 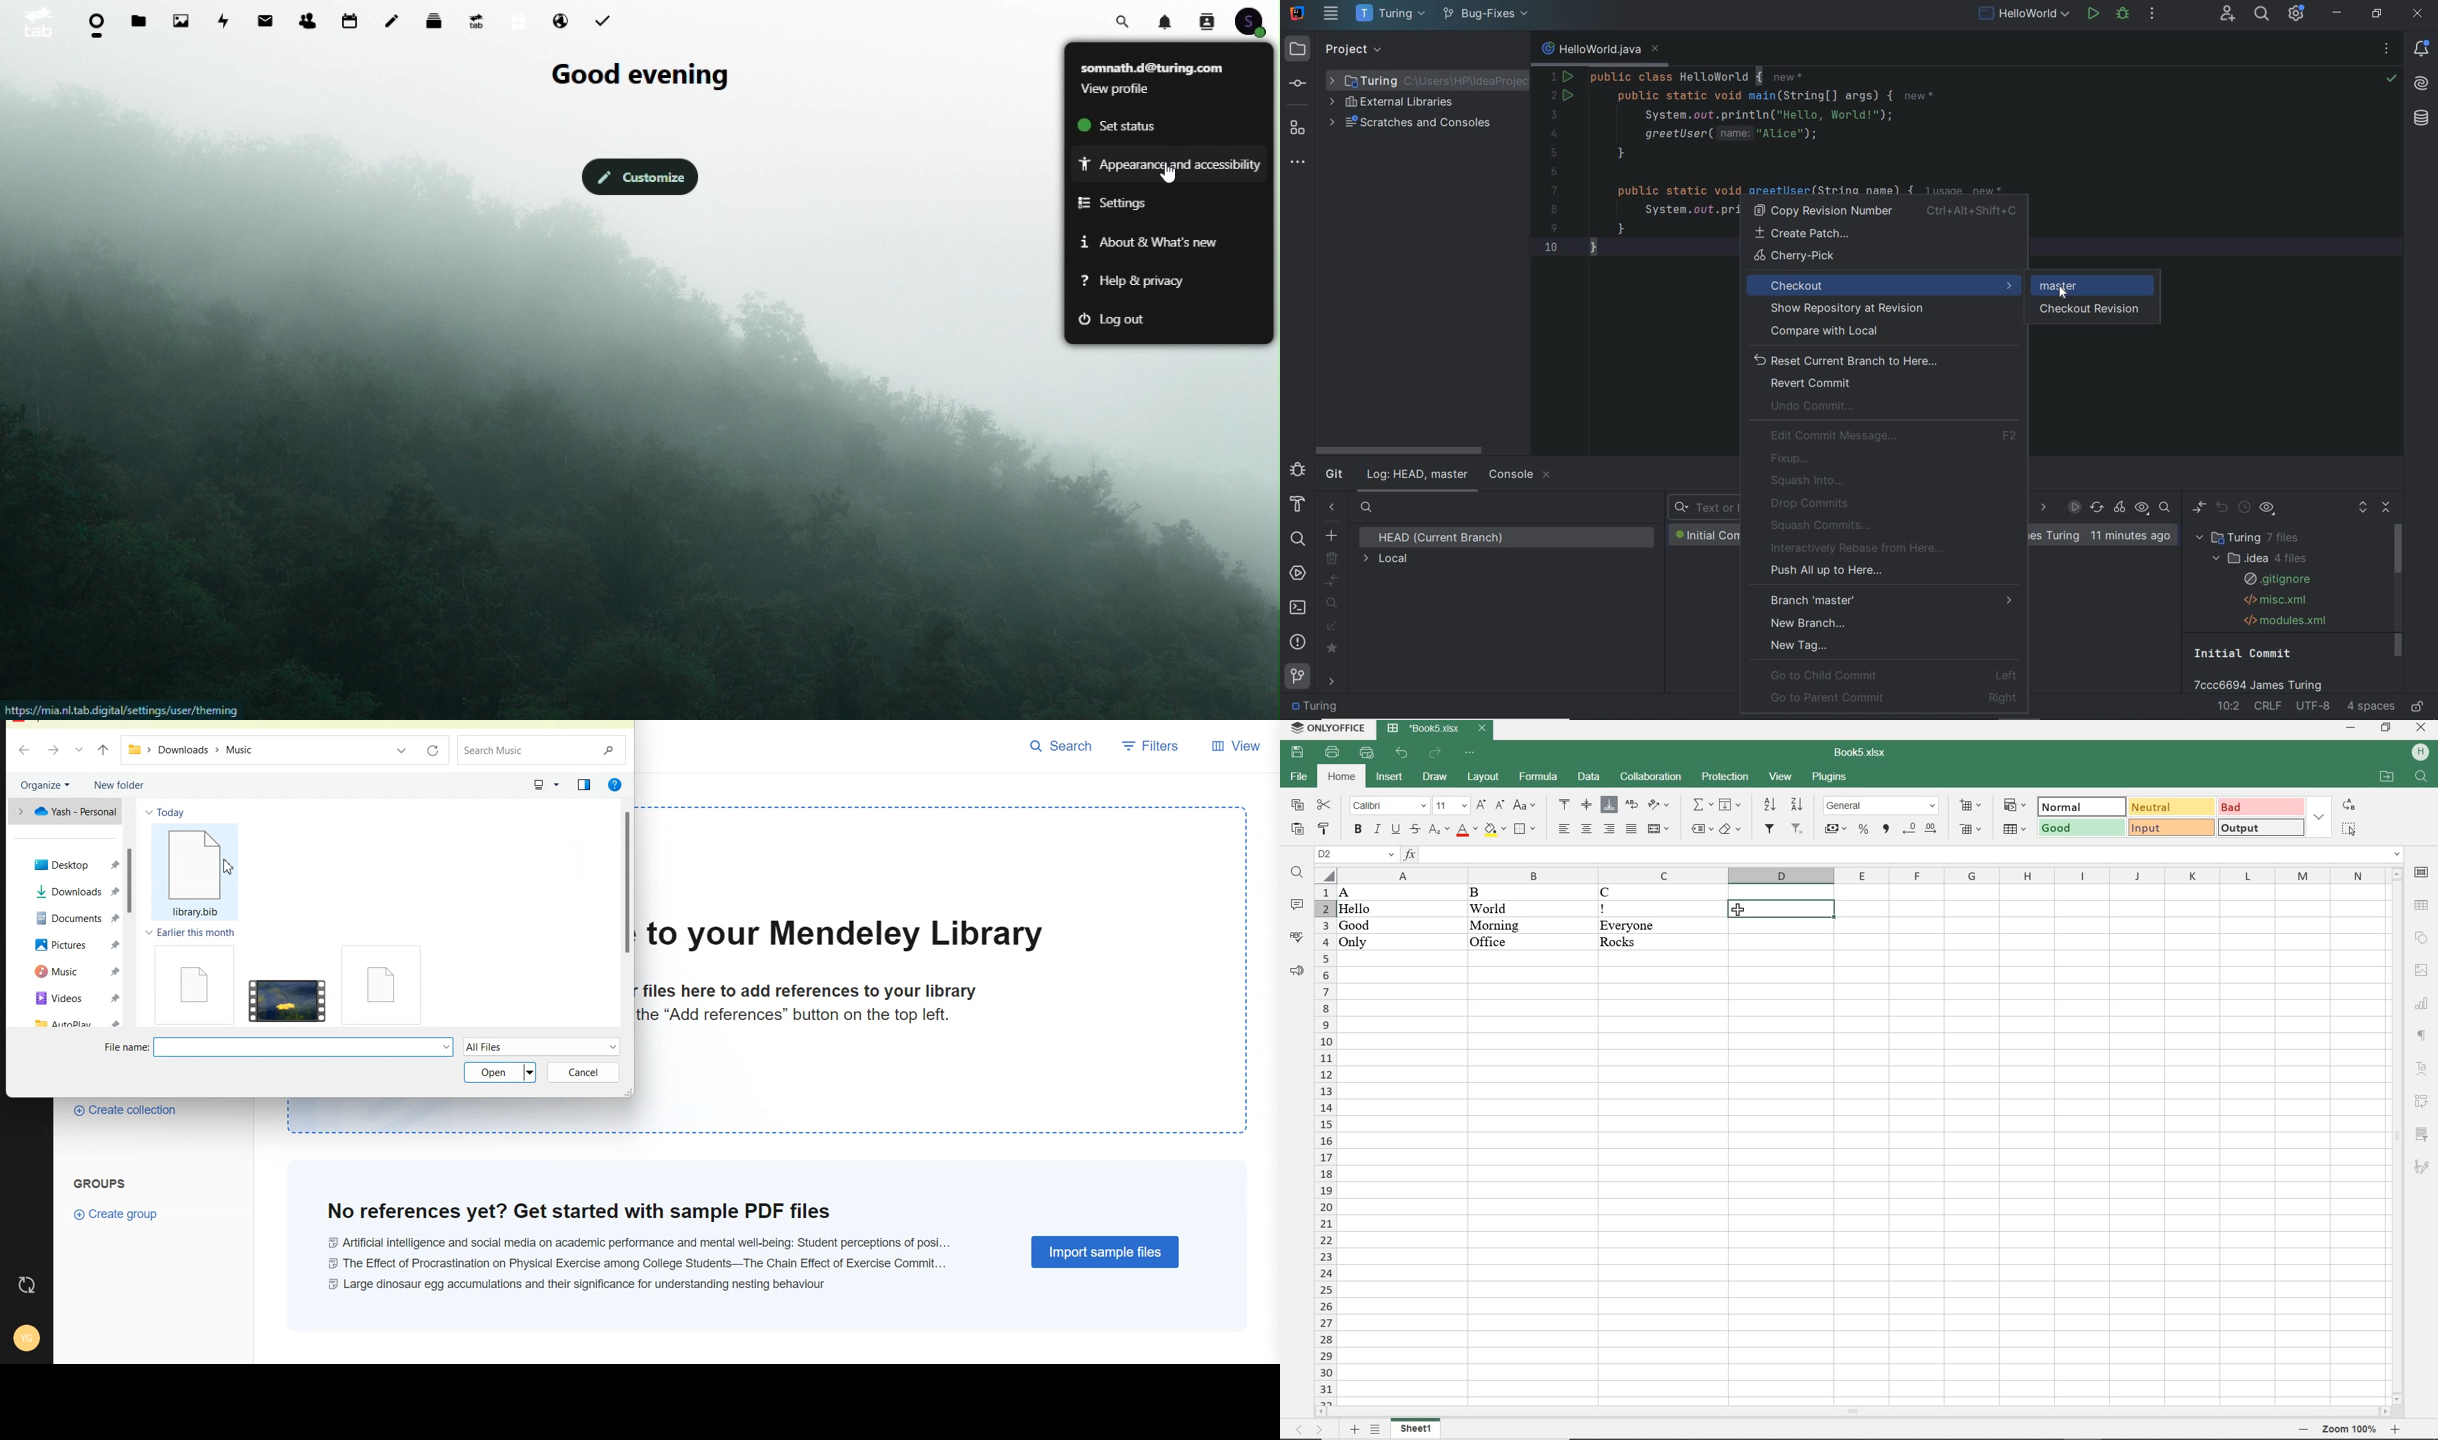 What do you see at coordinates (1417, 475) in the screenshot?
I see `log` at bounding box center [1417, 475].